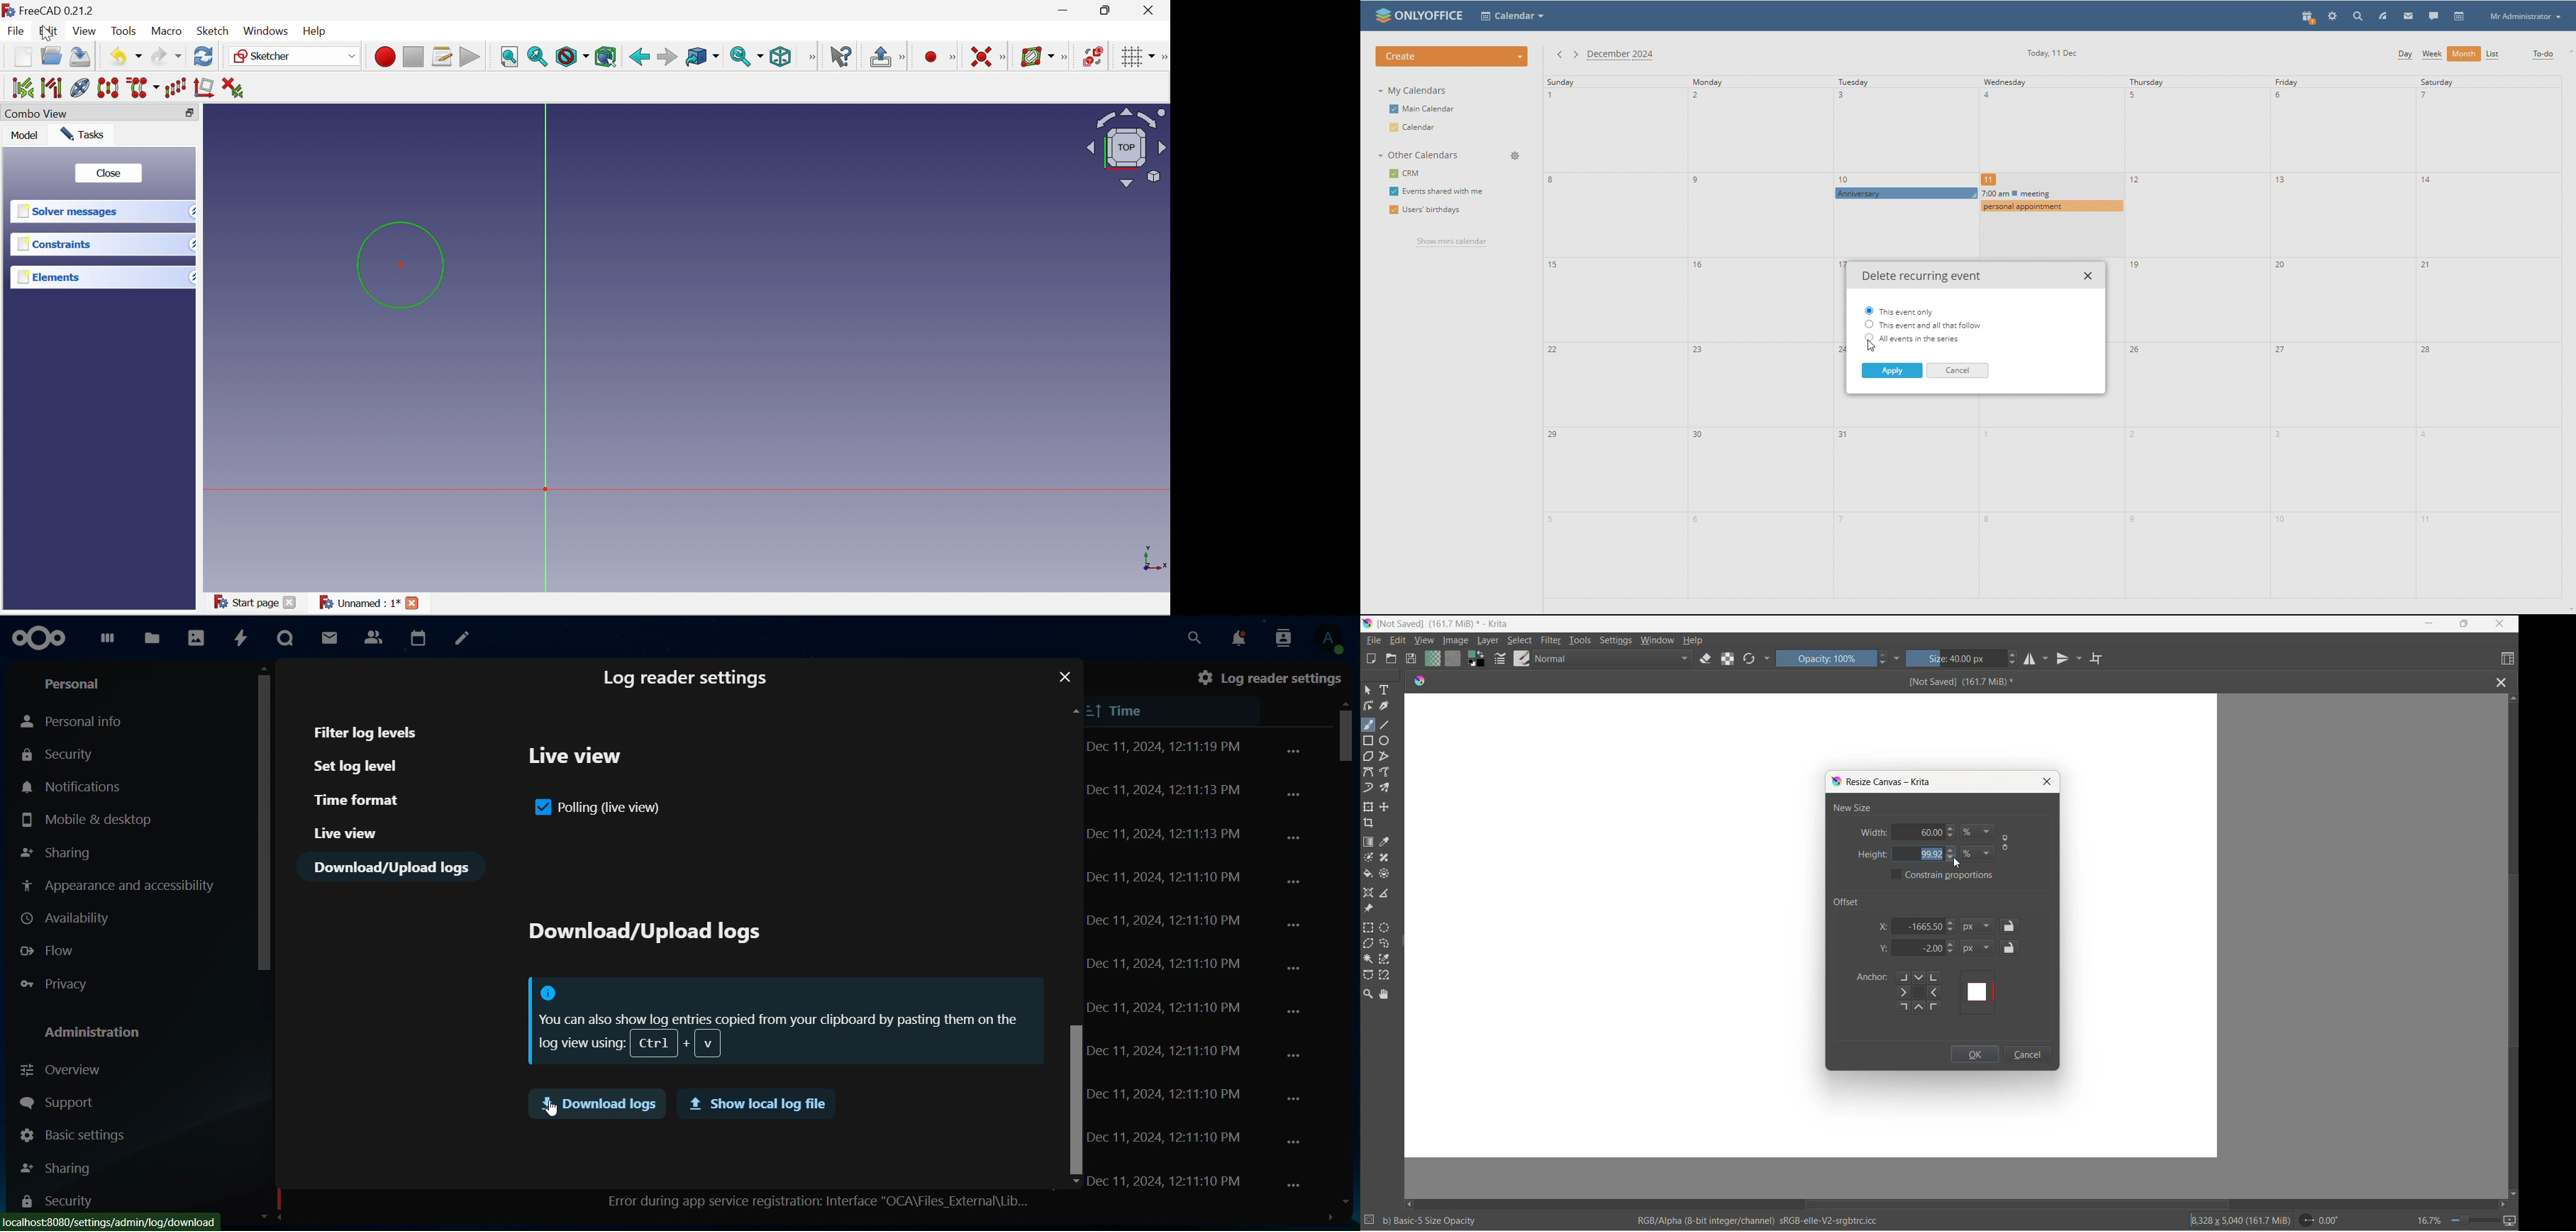 The height and width of the screenshot is (1232, 2576). I want to click on Solver messages, so click(66, 211).